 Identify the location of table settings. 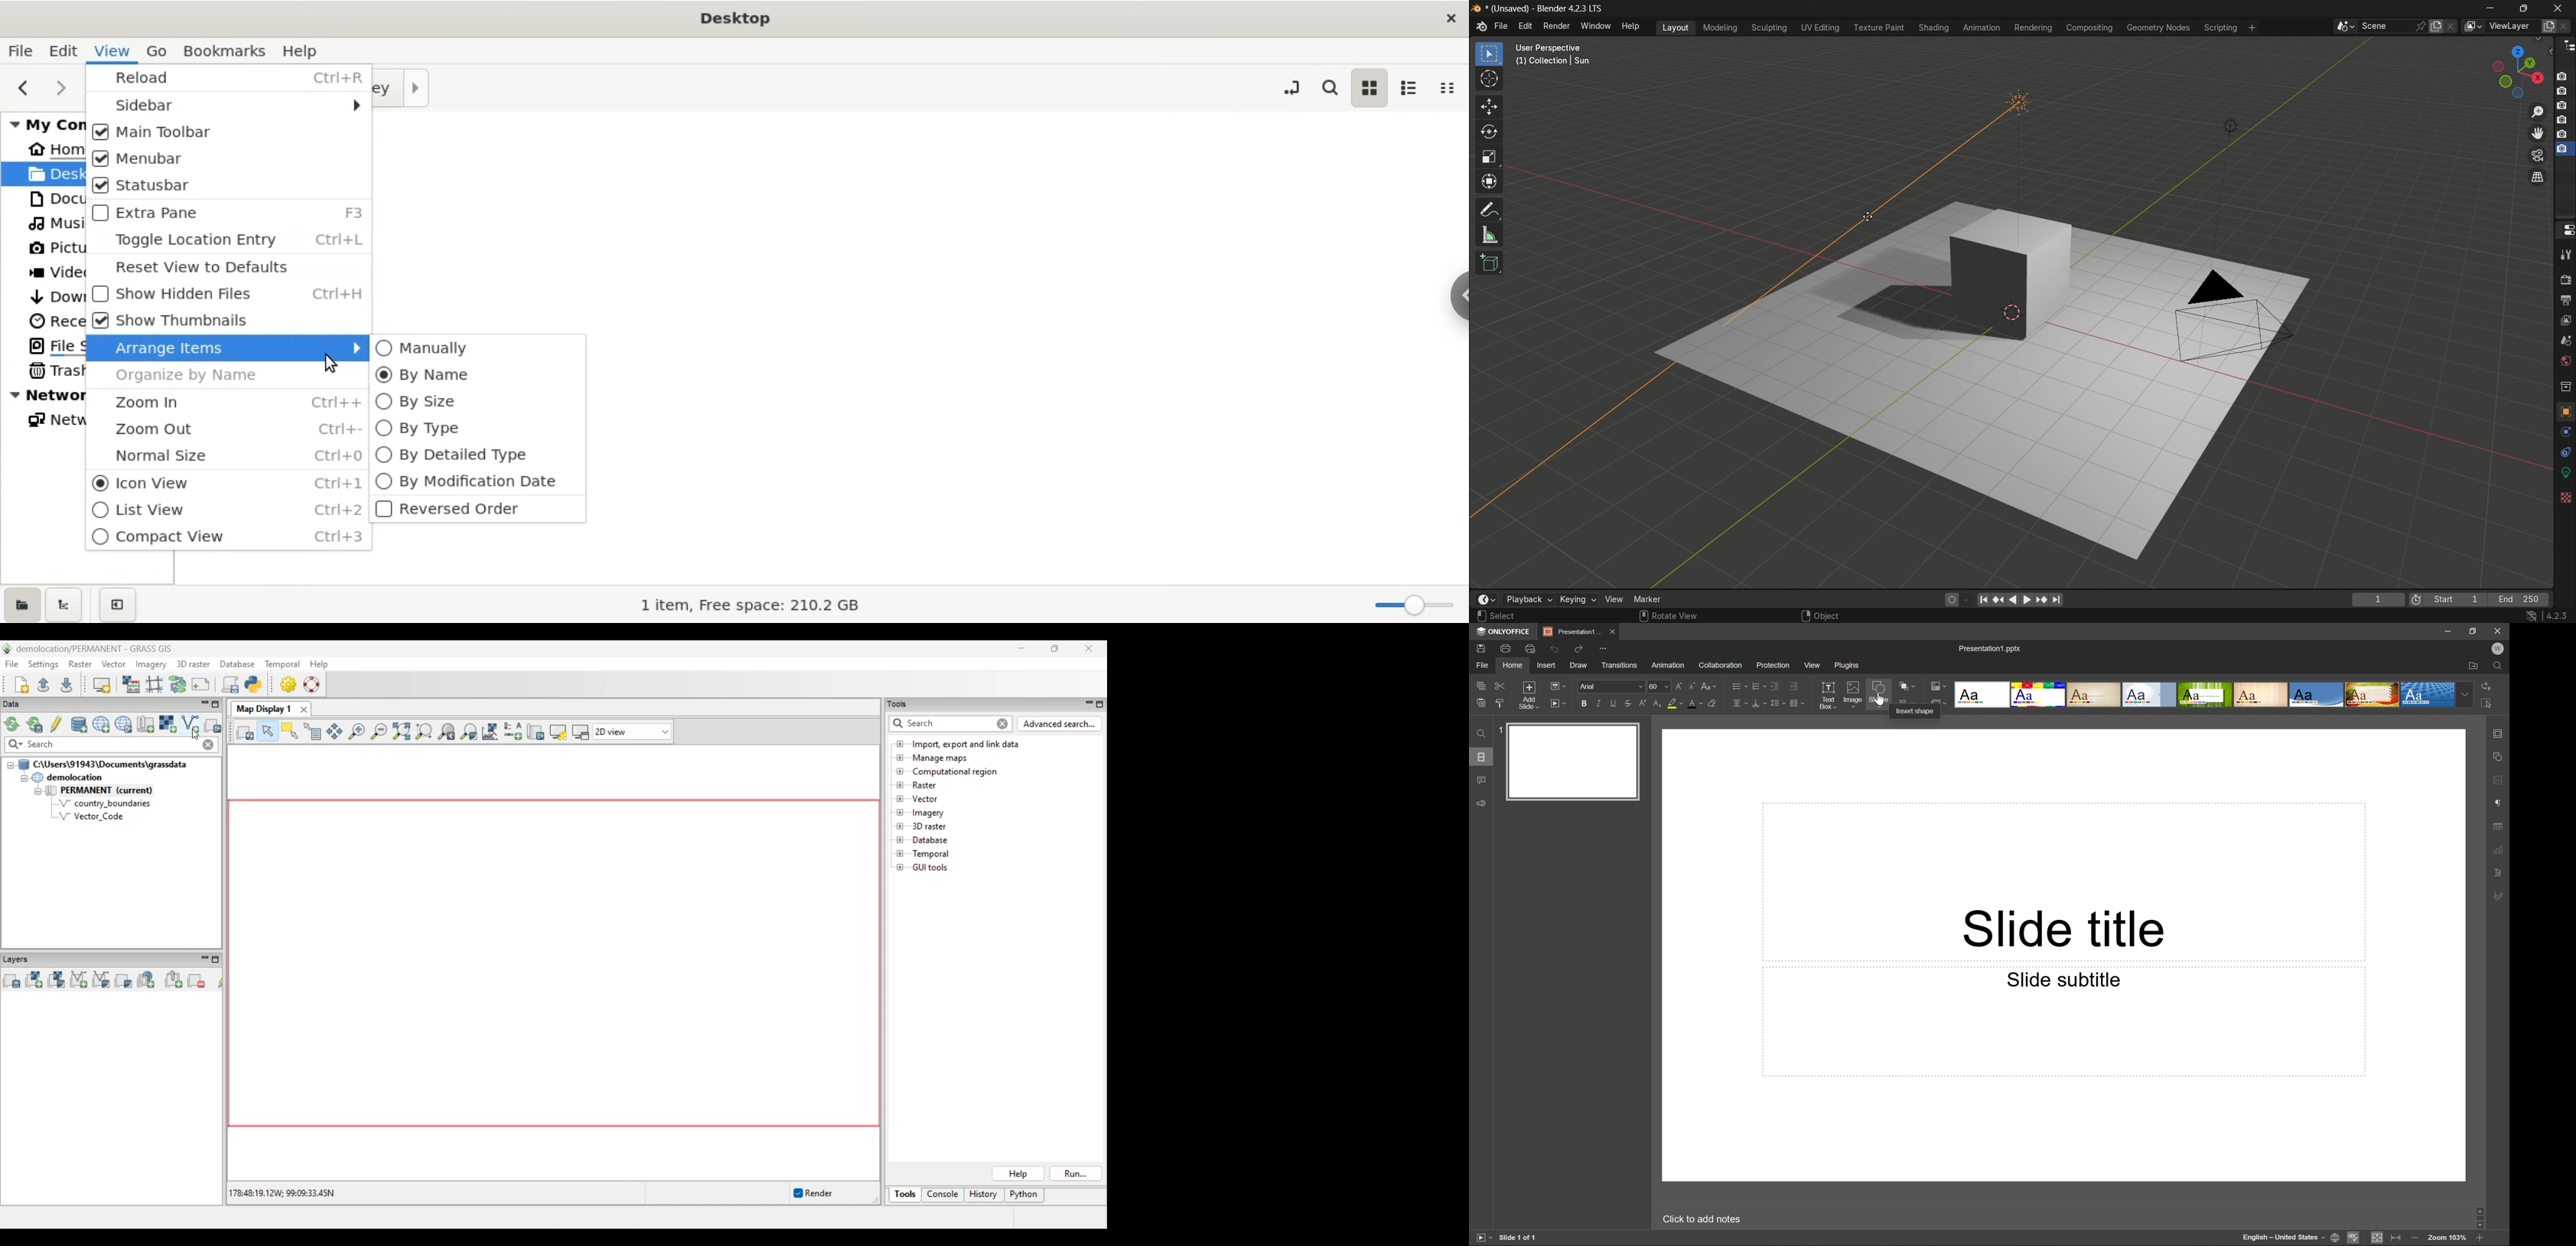
(2499, 825).